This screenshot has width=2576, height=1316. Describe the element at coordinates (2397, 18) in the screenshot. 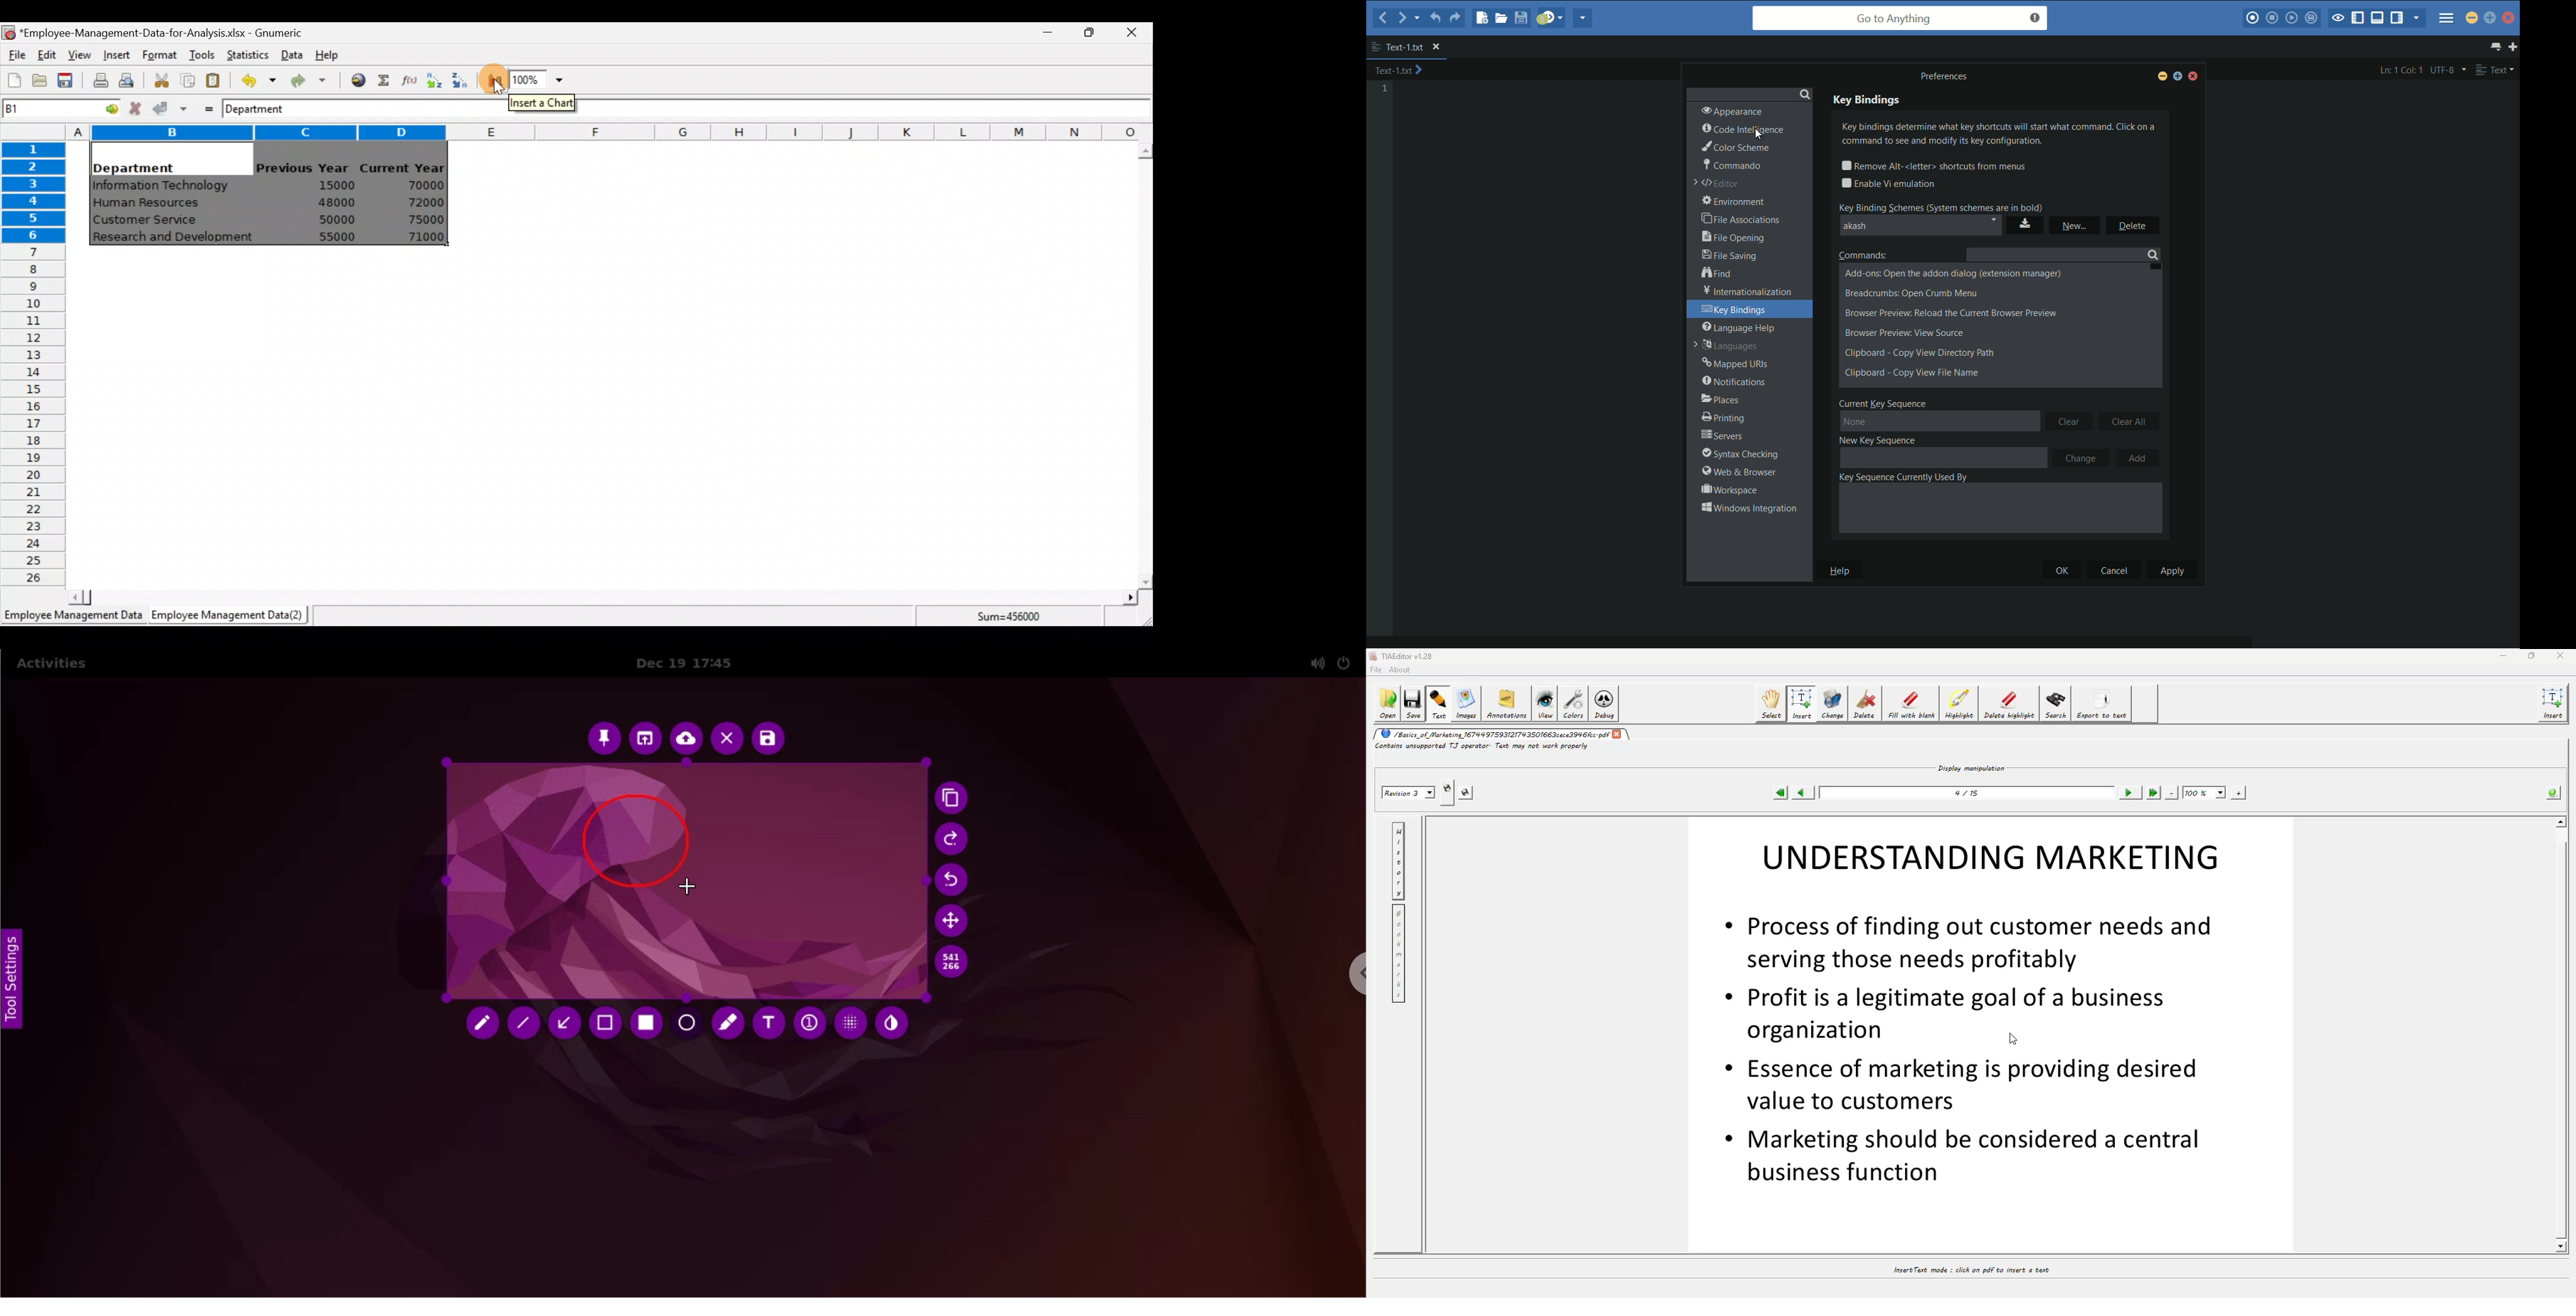

I see `show/hide right panel` at that location.